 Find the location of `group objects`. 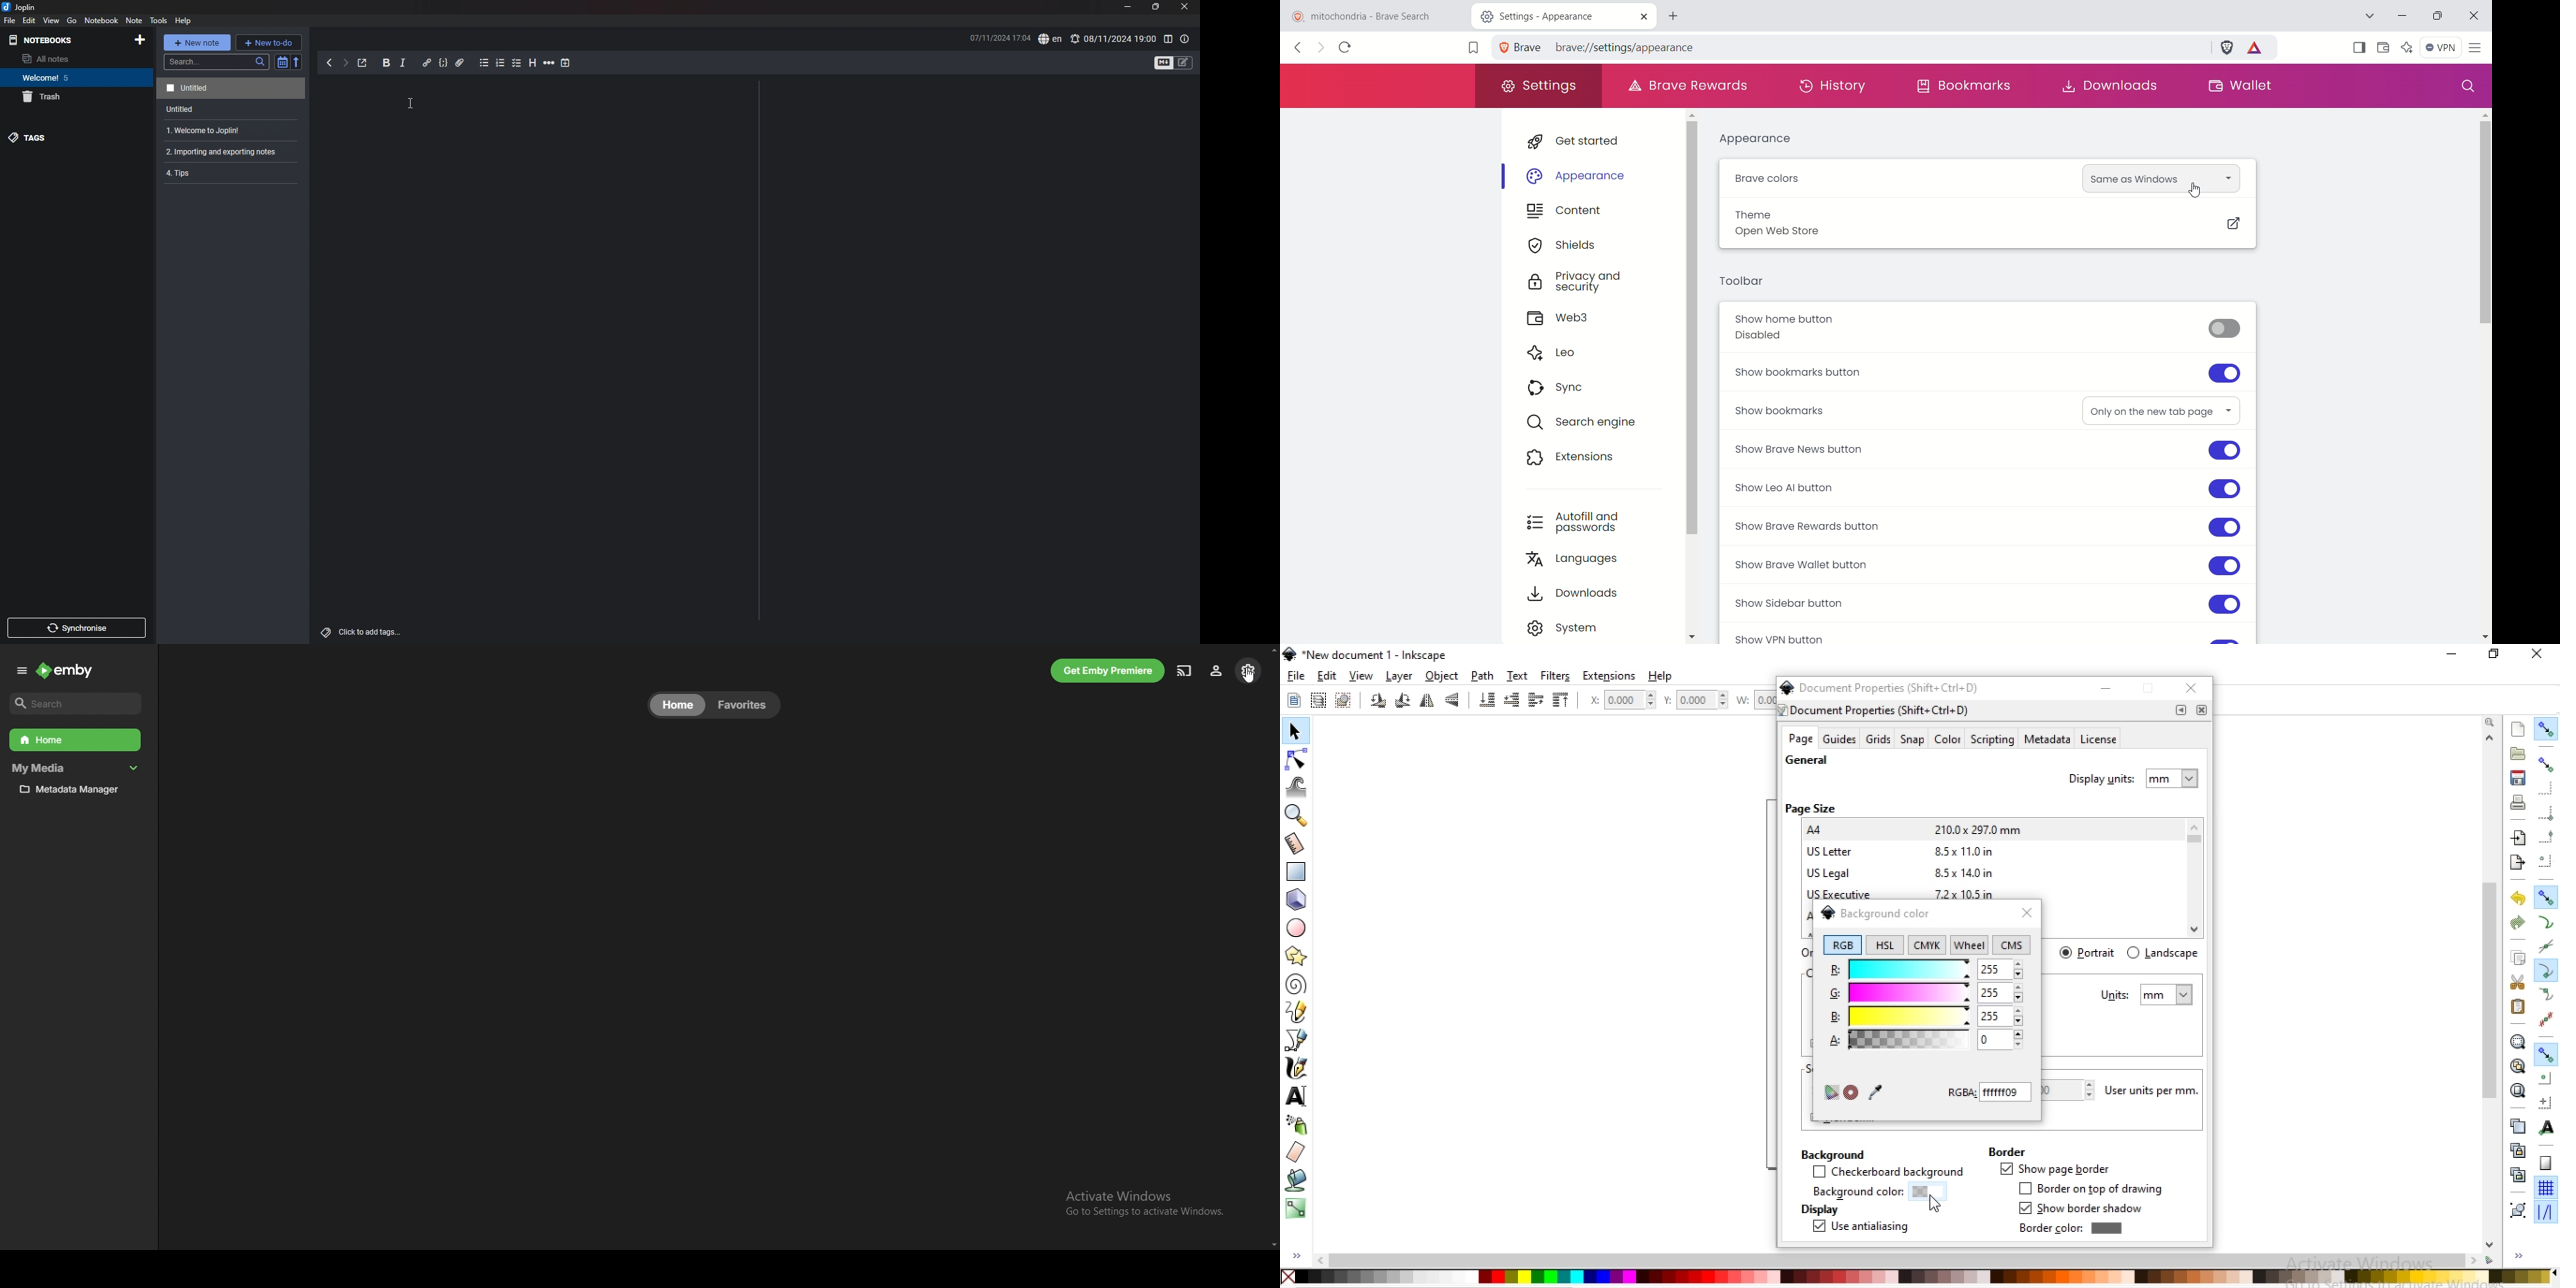

group objects is located at coordinates (2516, 1210).